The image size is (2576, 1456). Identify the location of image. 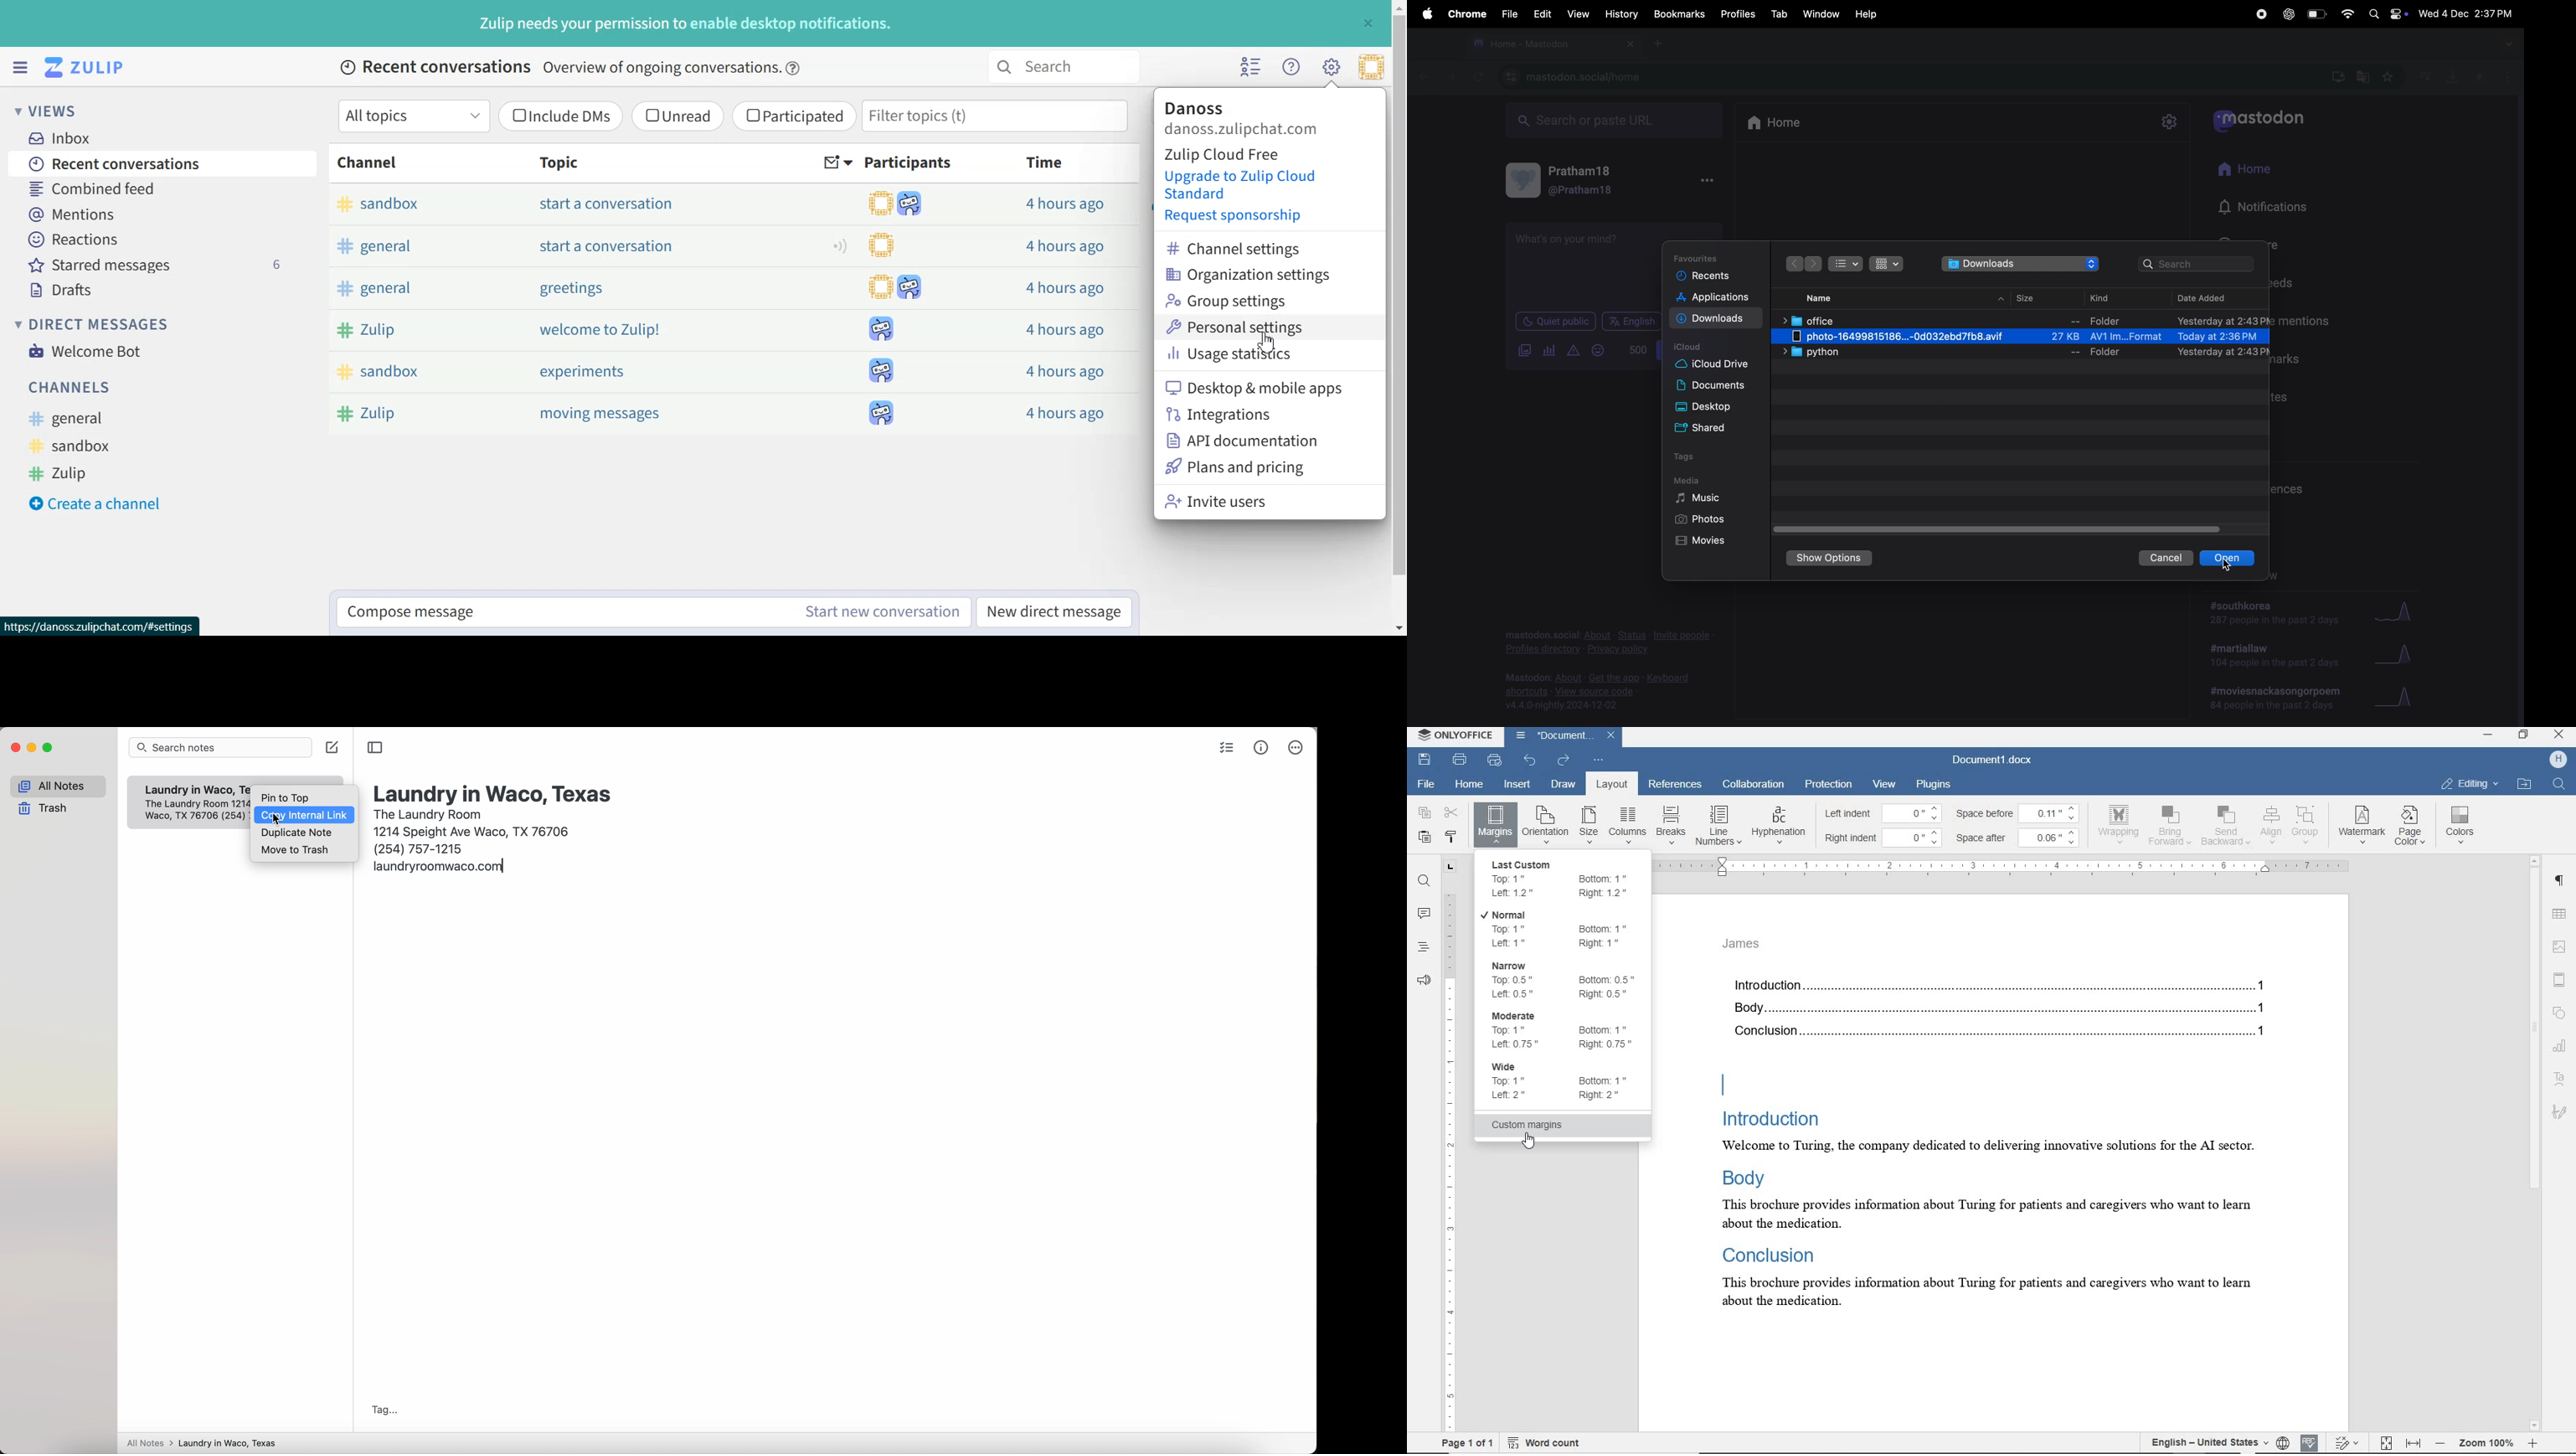
(2561, 945).